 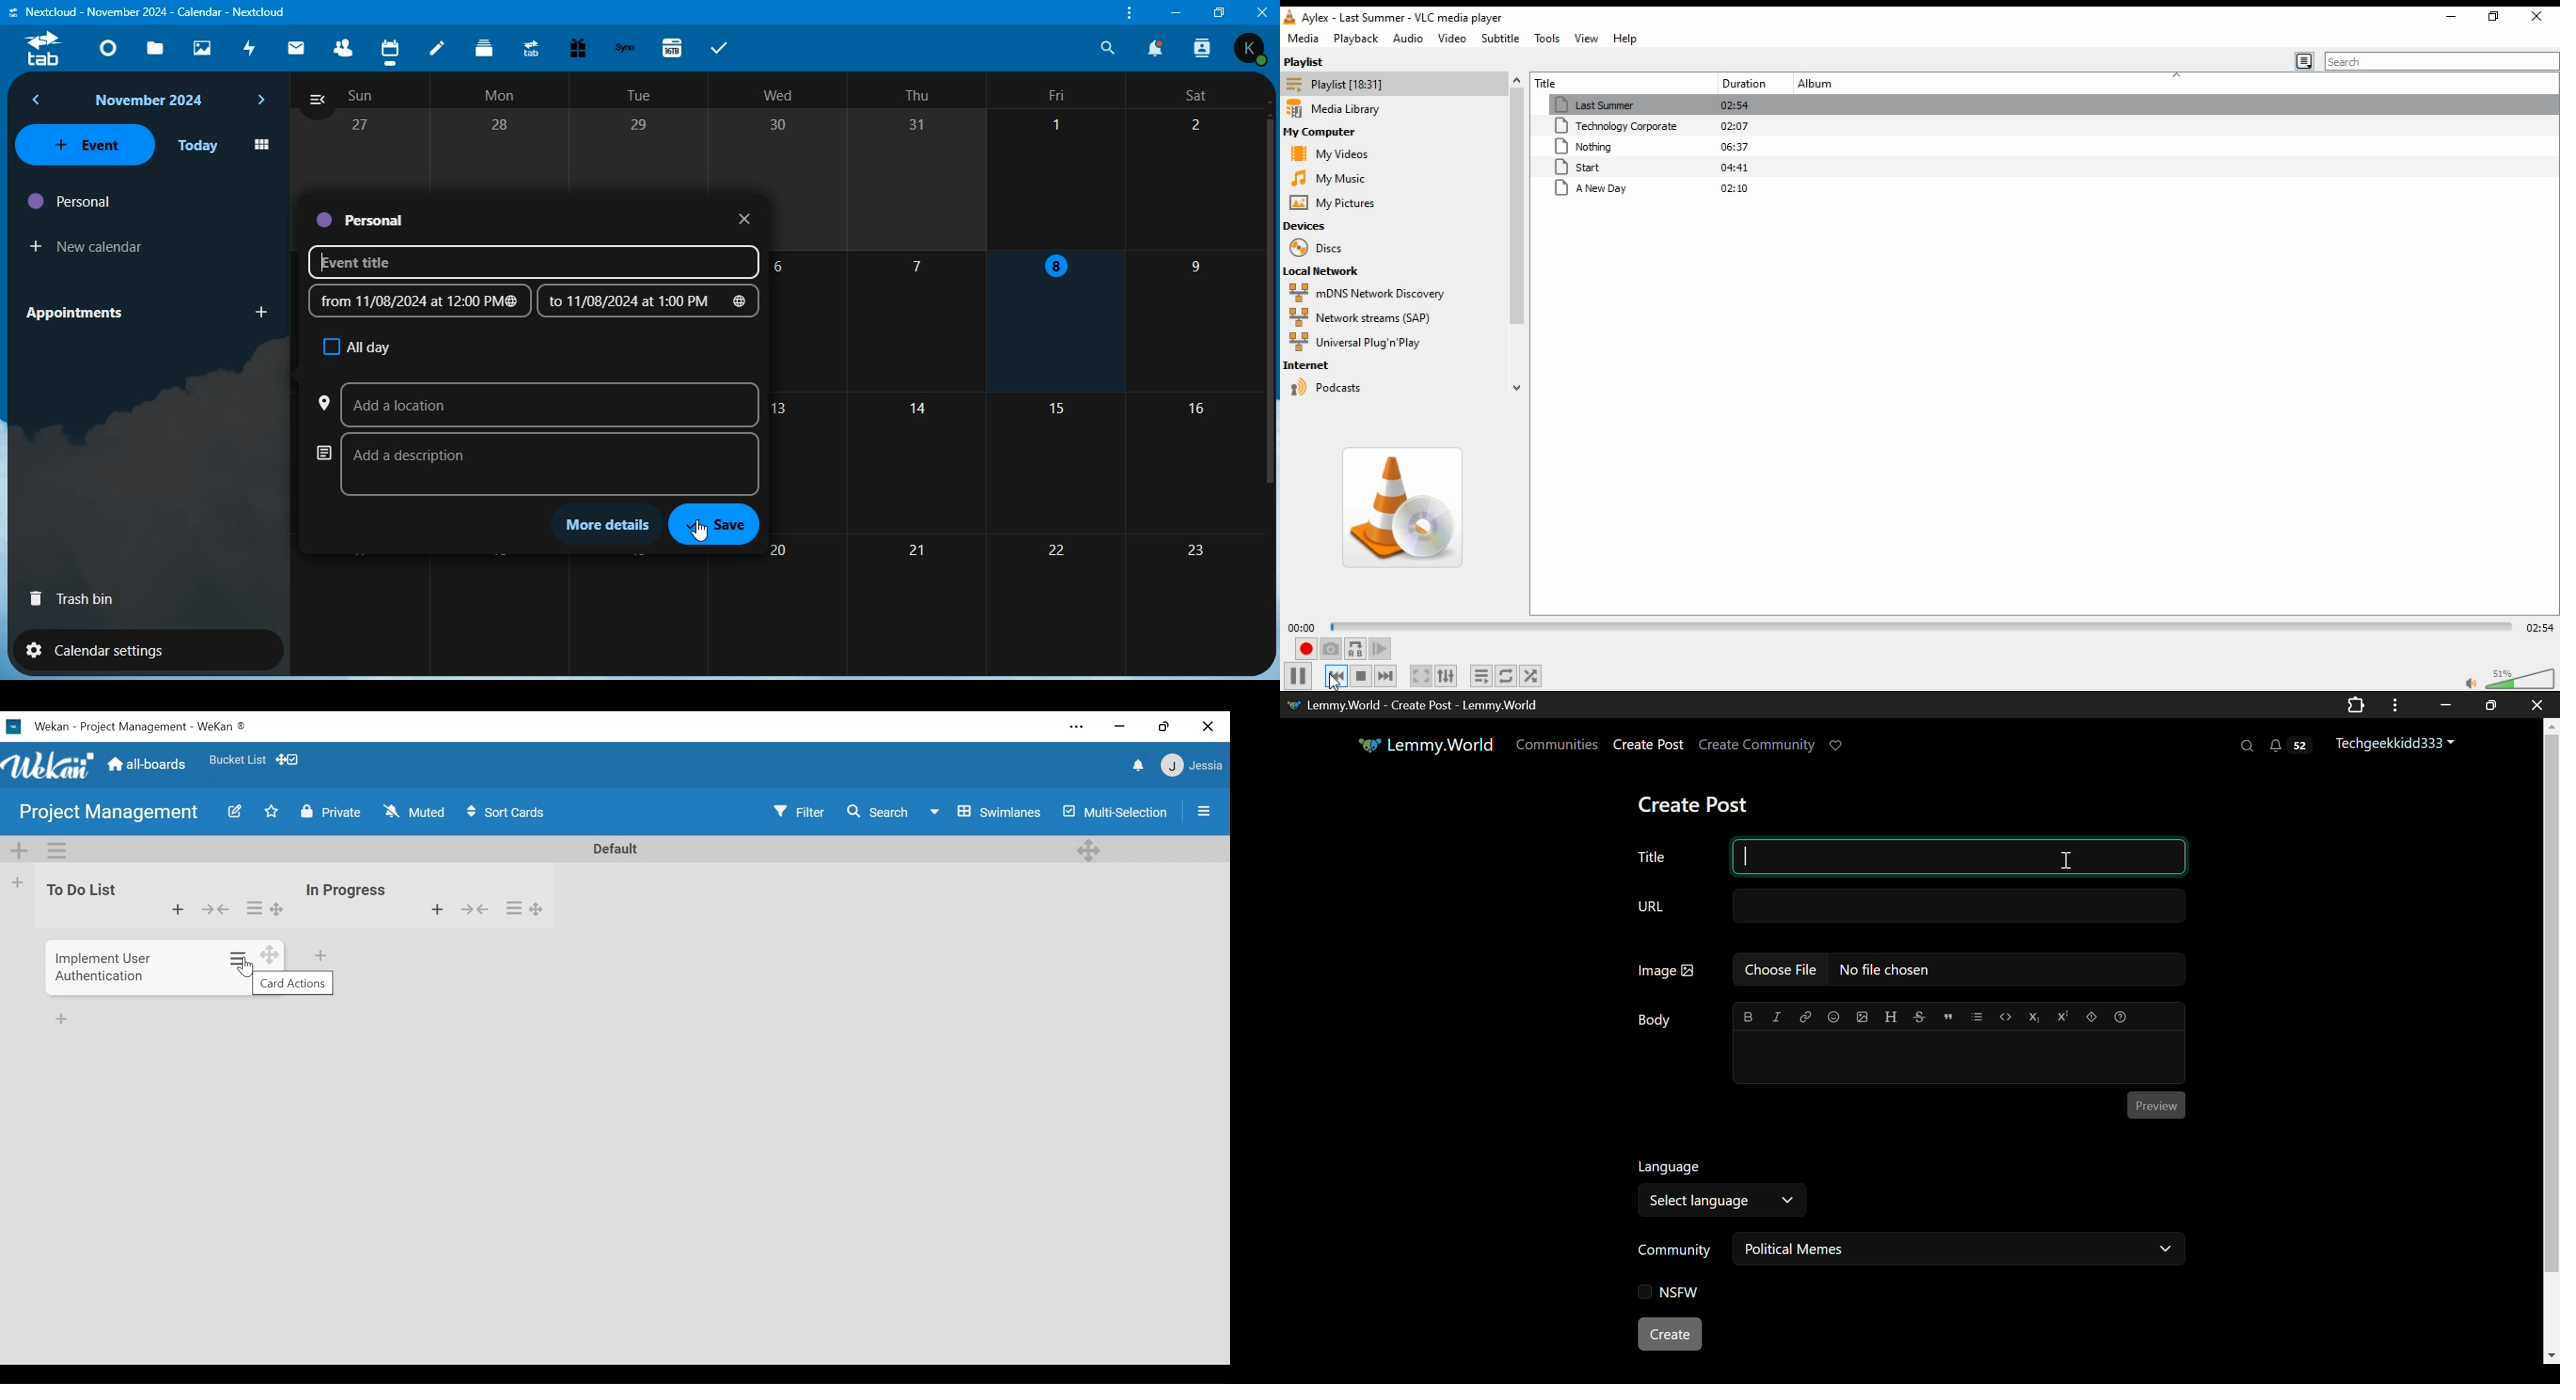 What do you see at coordinates (1327, 366) in the screenshot?
I see `internet` at bounding box center [1327, 366].